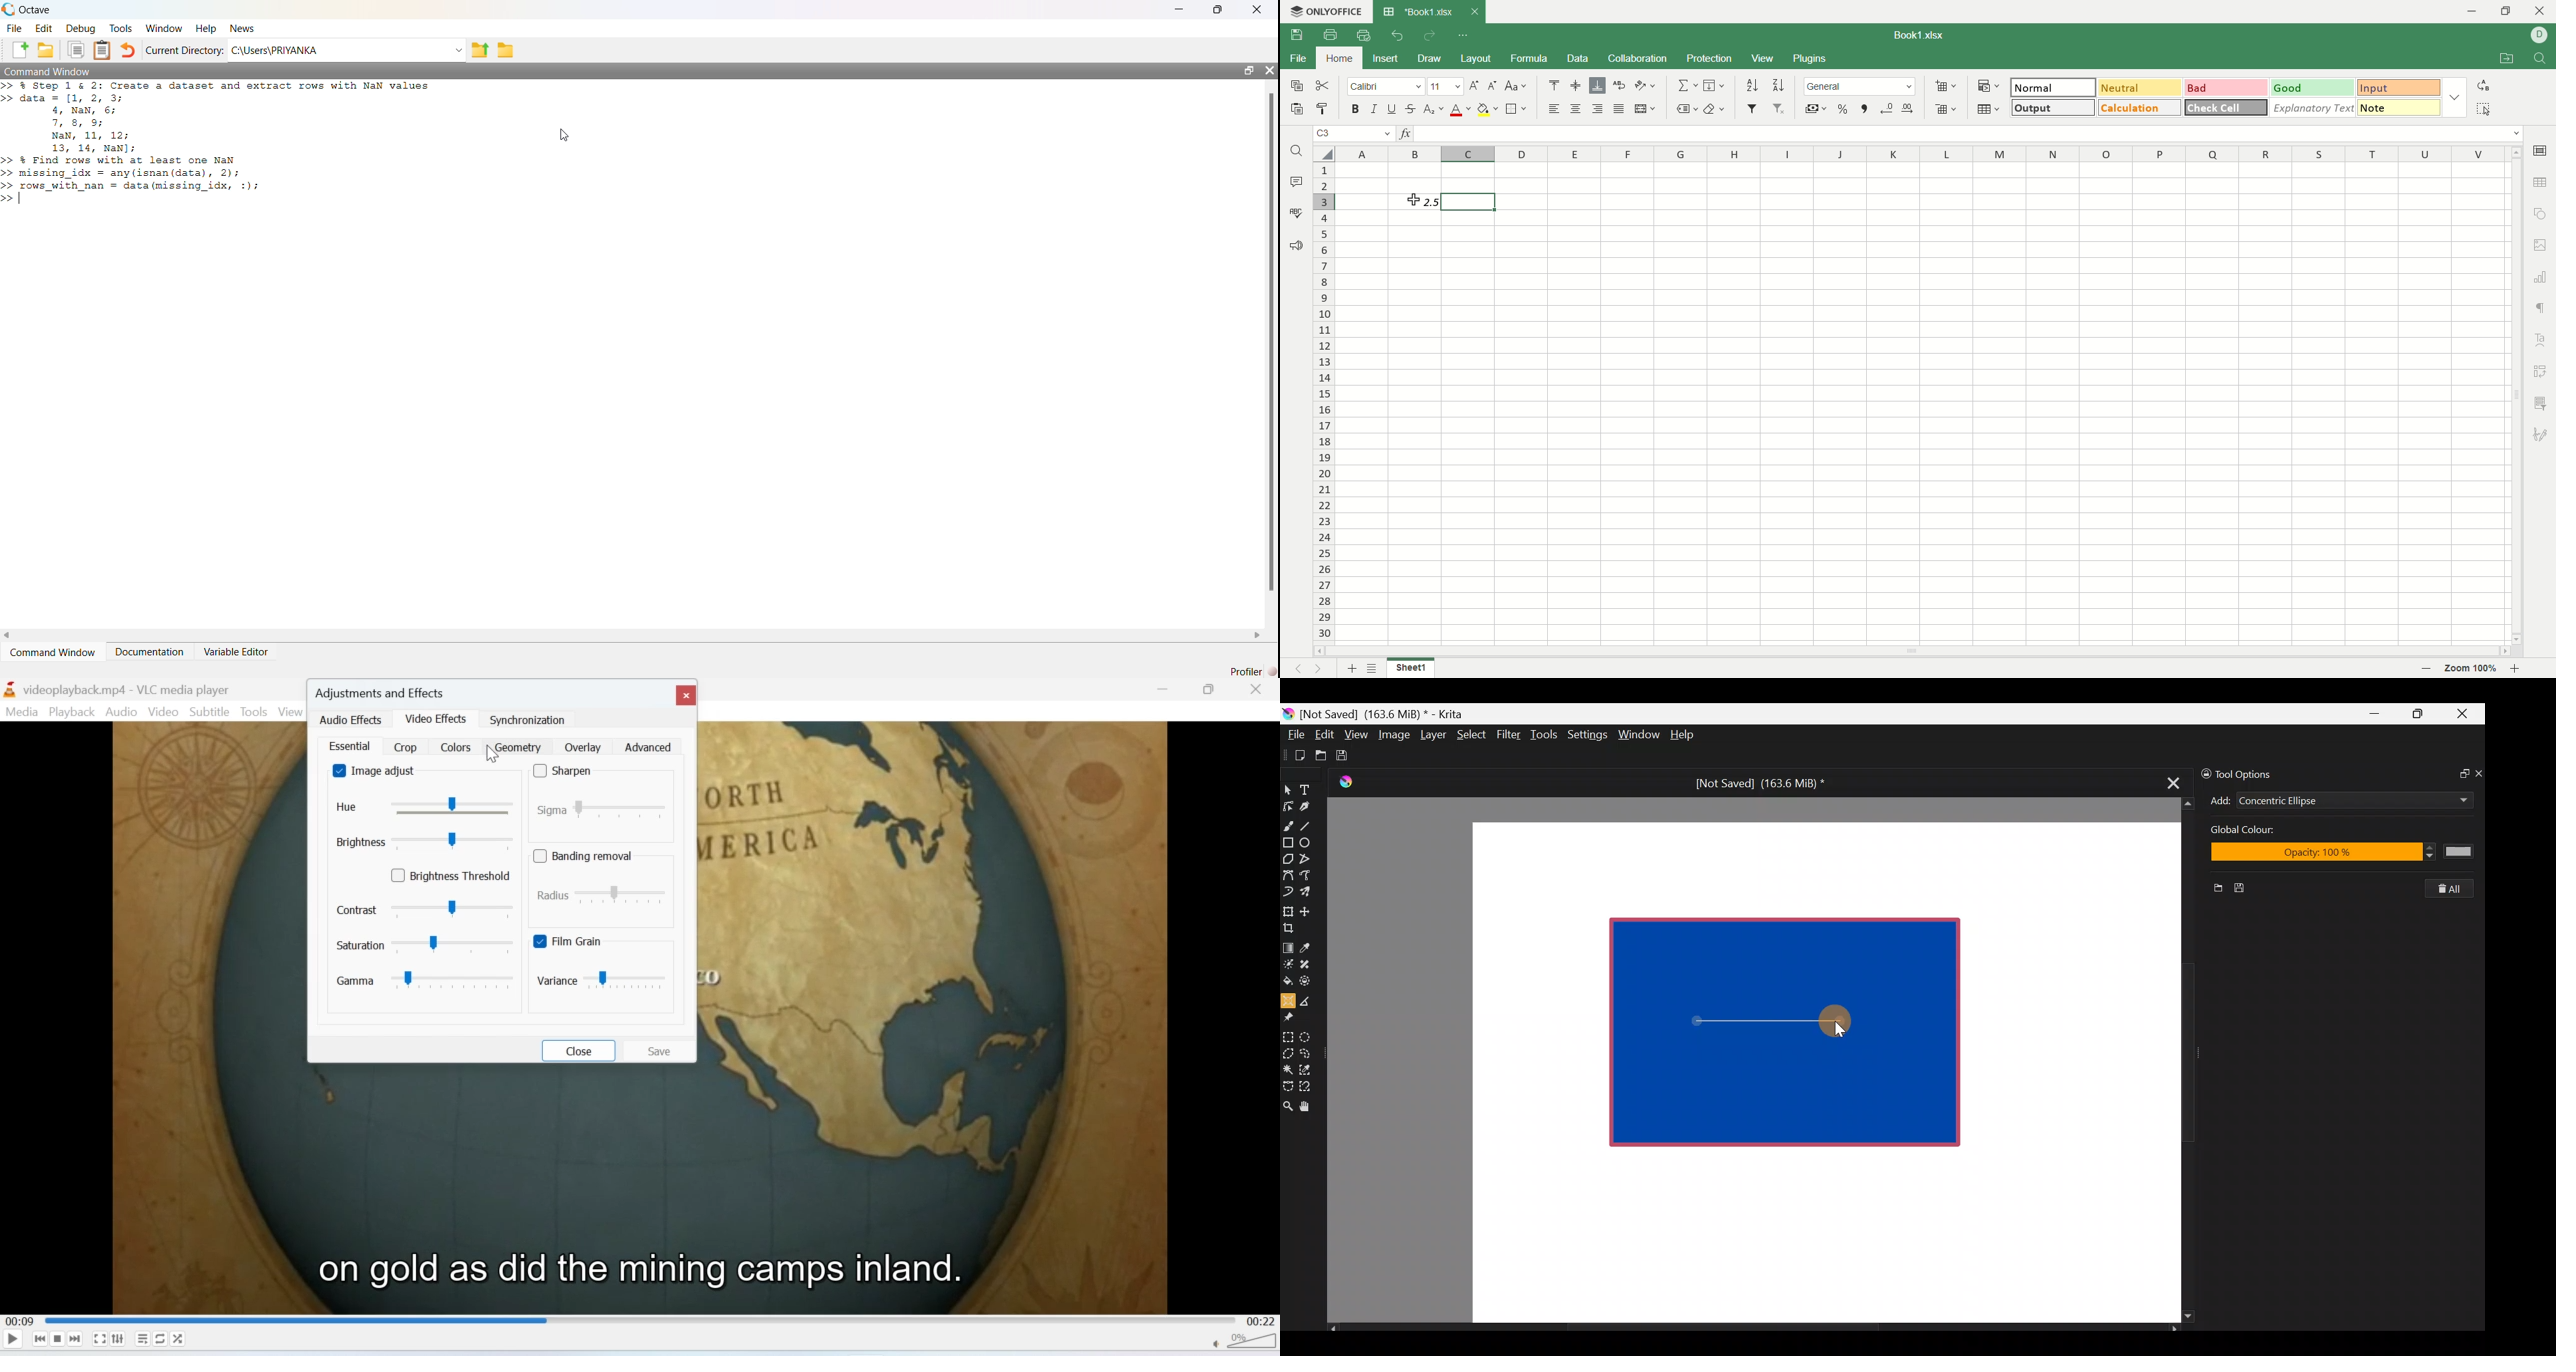 Image resolution: width=2576 pixels, height=1372 pixels. What do you see at coordinates (1472, 733) in the screenshot?
I see `Select` at bounding box center [1472, 733].